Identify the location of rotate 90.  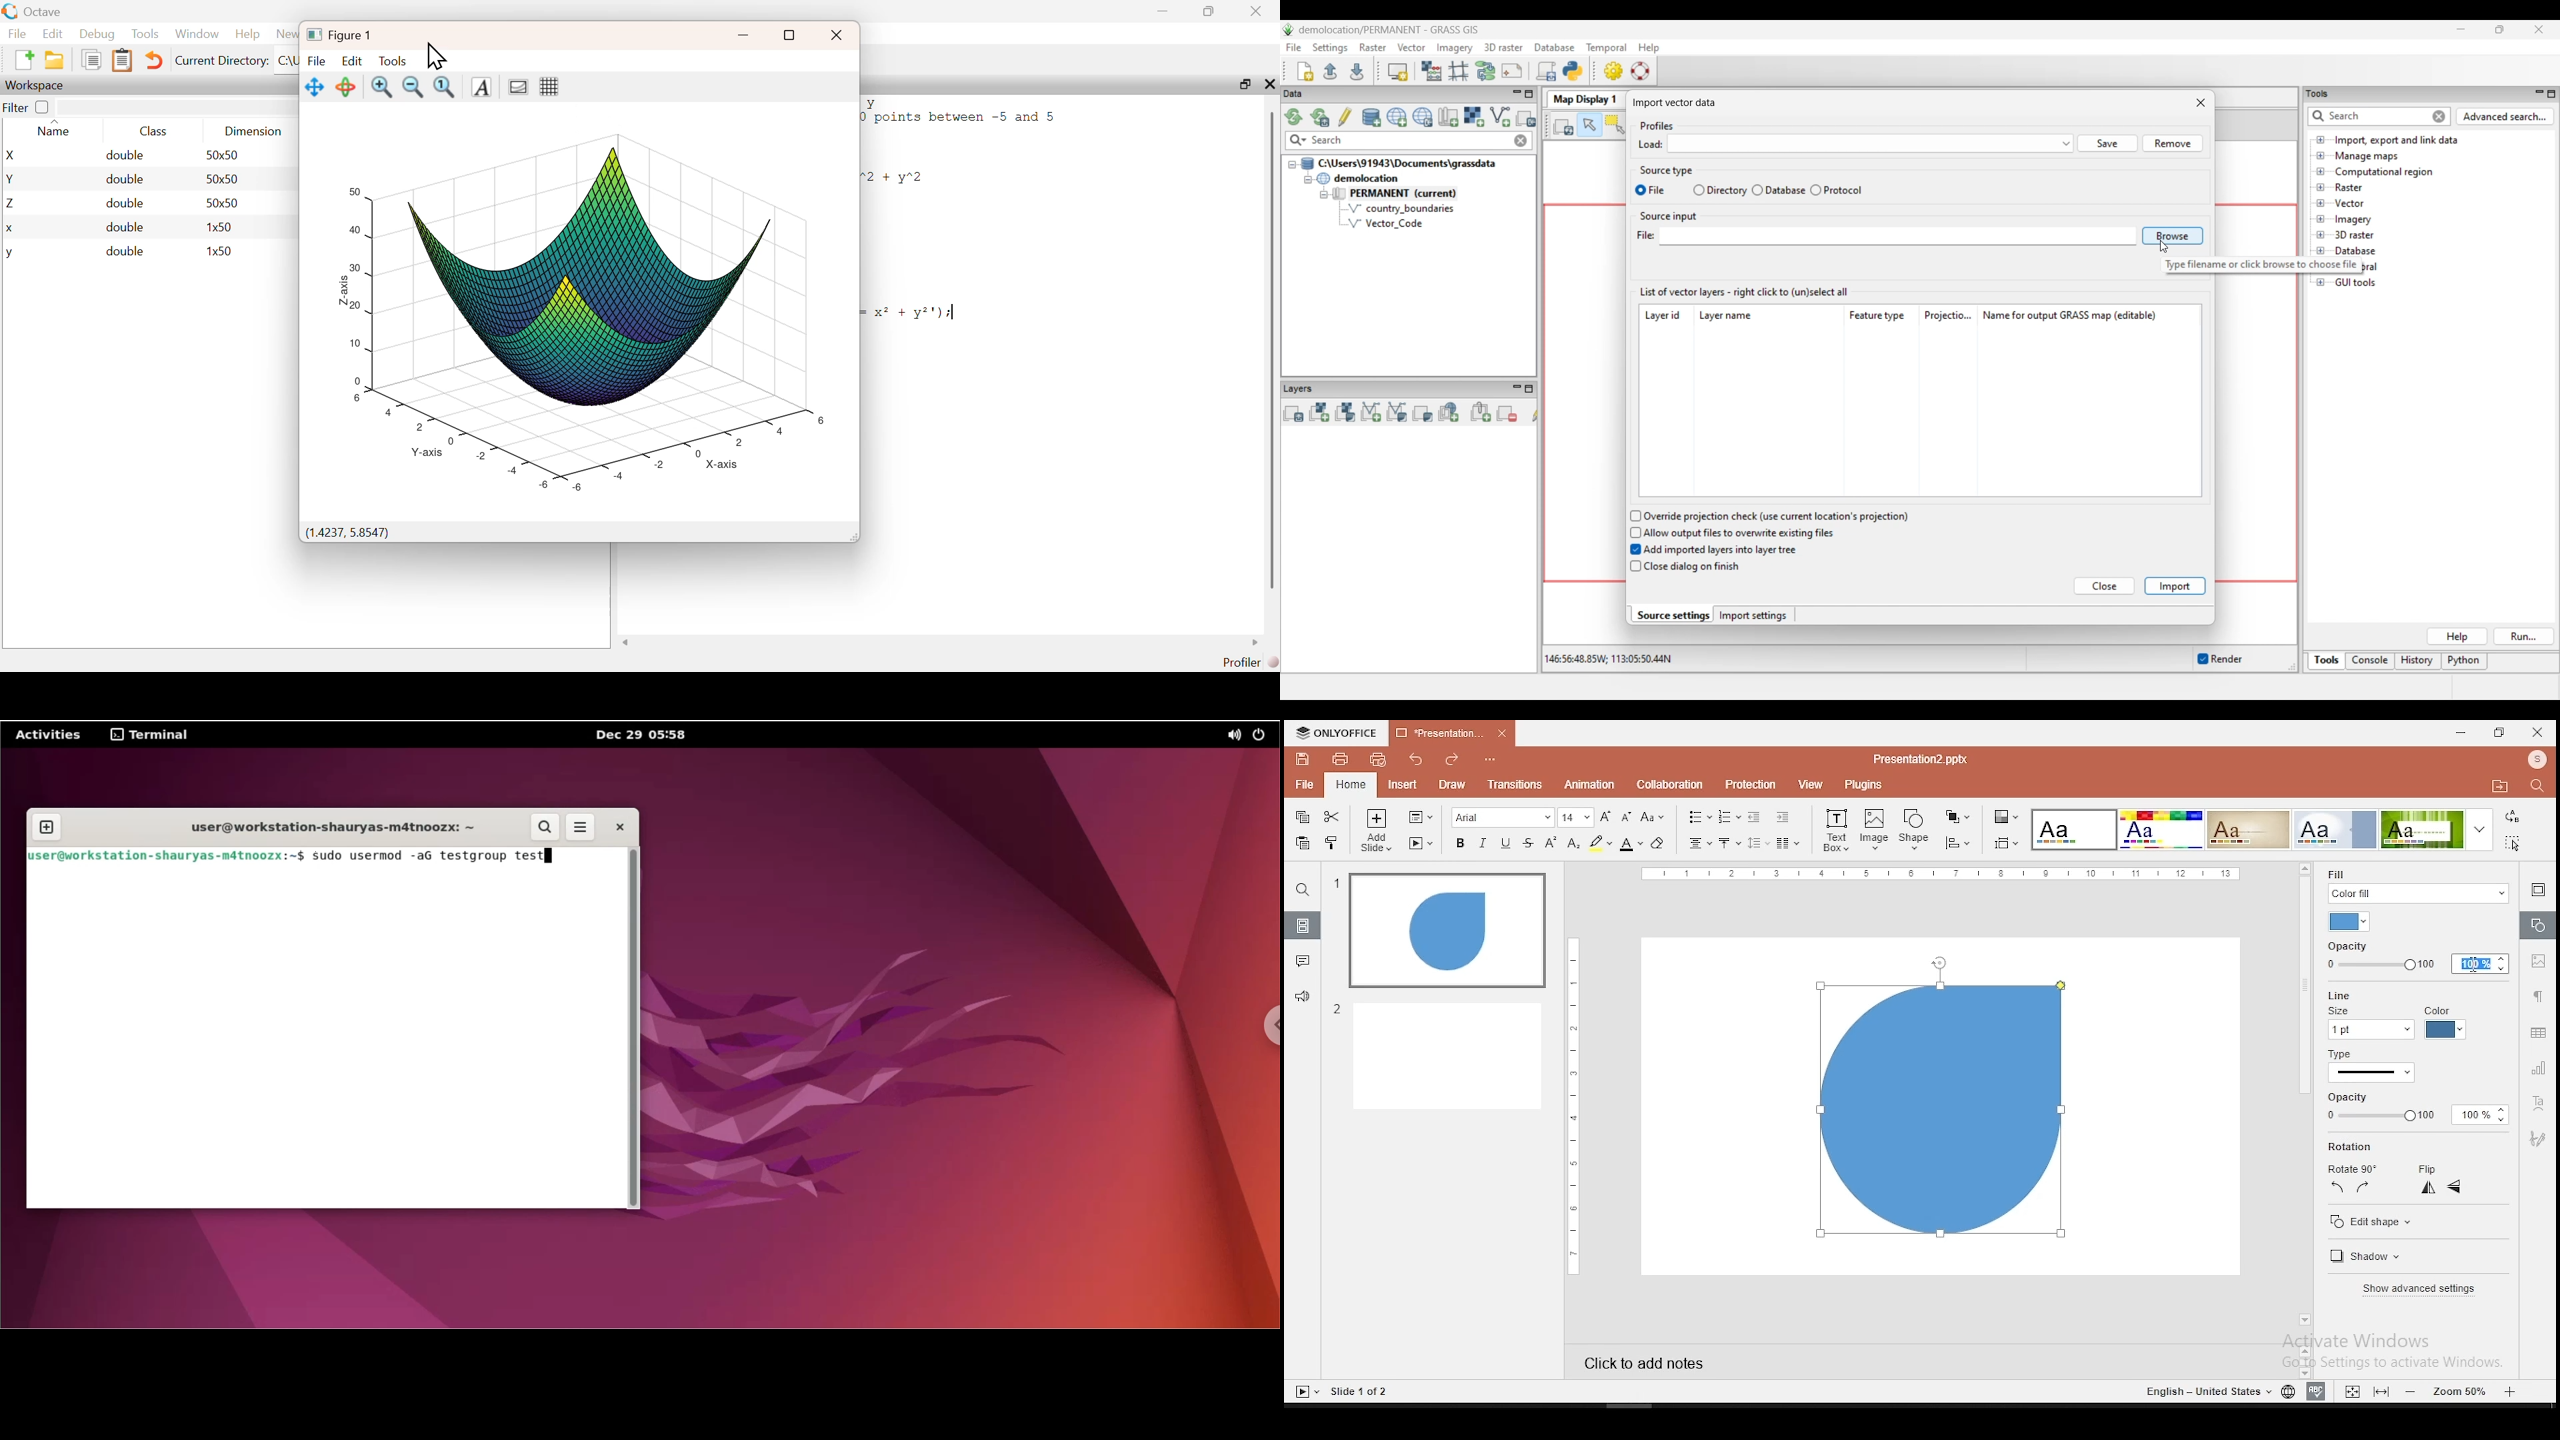
(2351, 1169).